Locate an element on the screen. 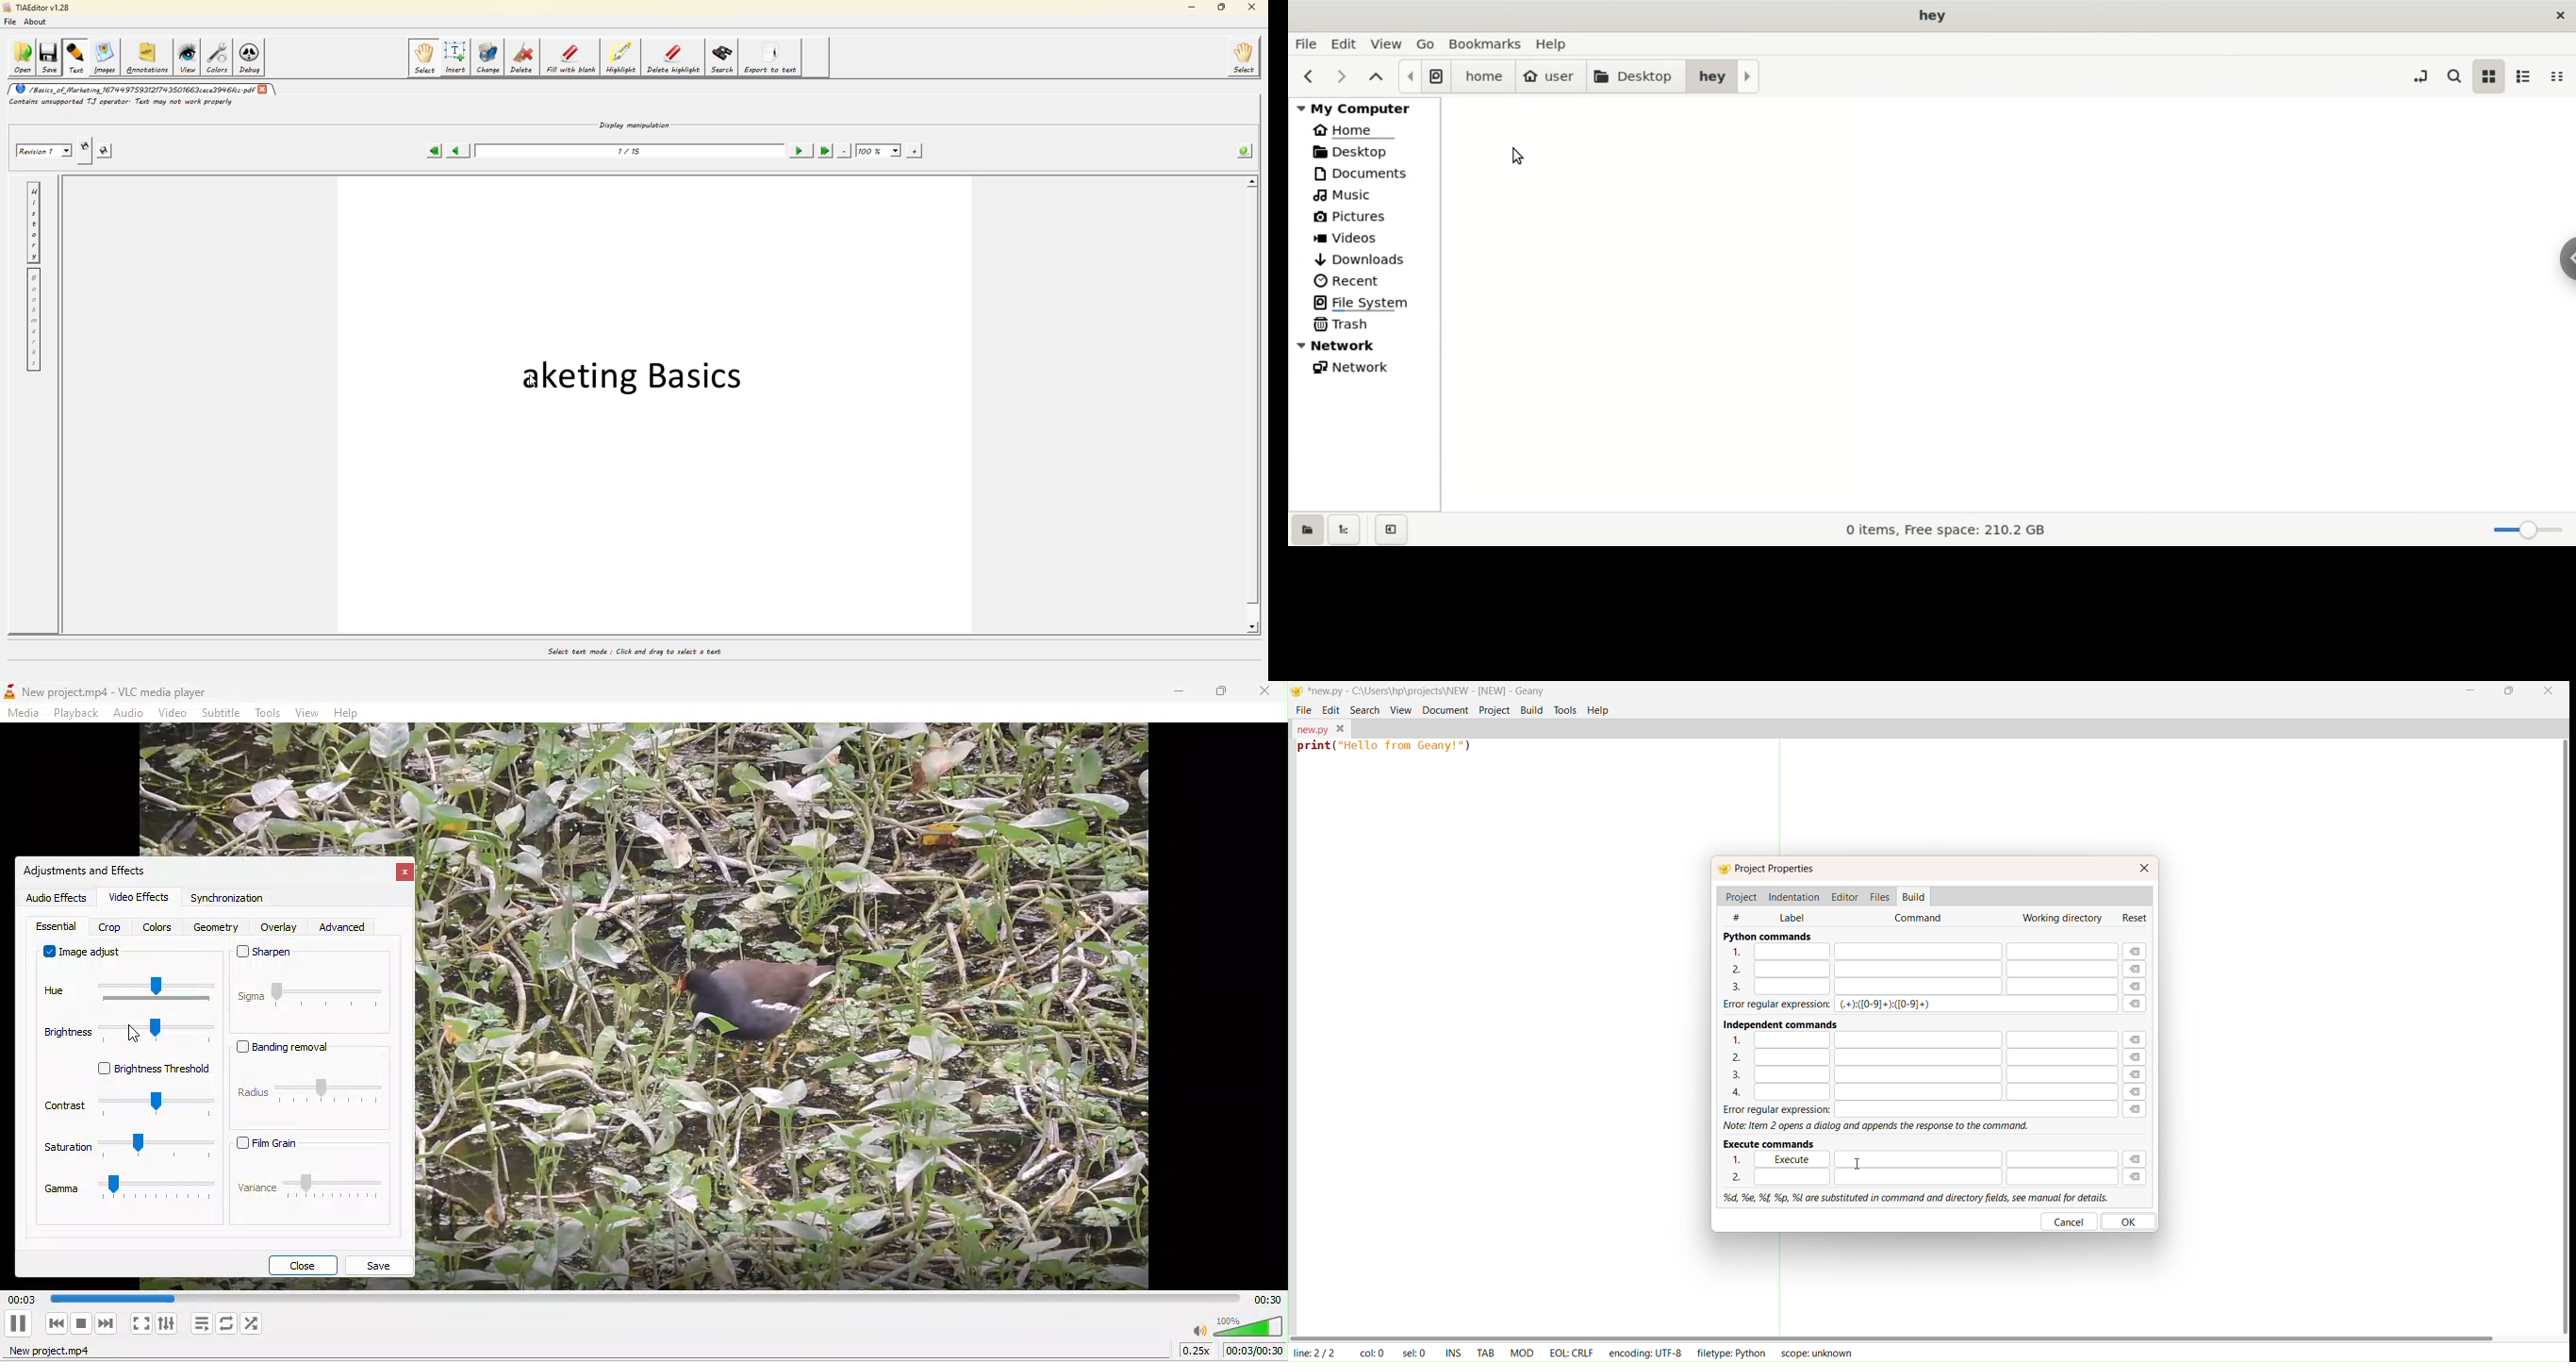 The width and height of the screenshot is (2576, 1372). 2. is located at coordinates (1913, 1057).